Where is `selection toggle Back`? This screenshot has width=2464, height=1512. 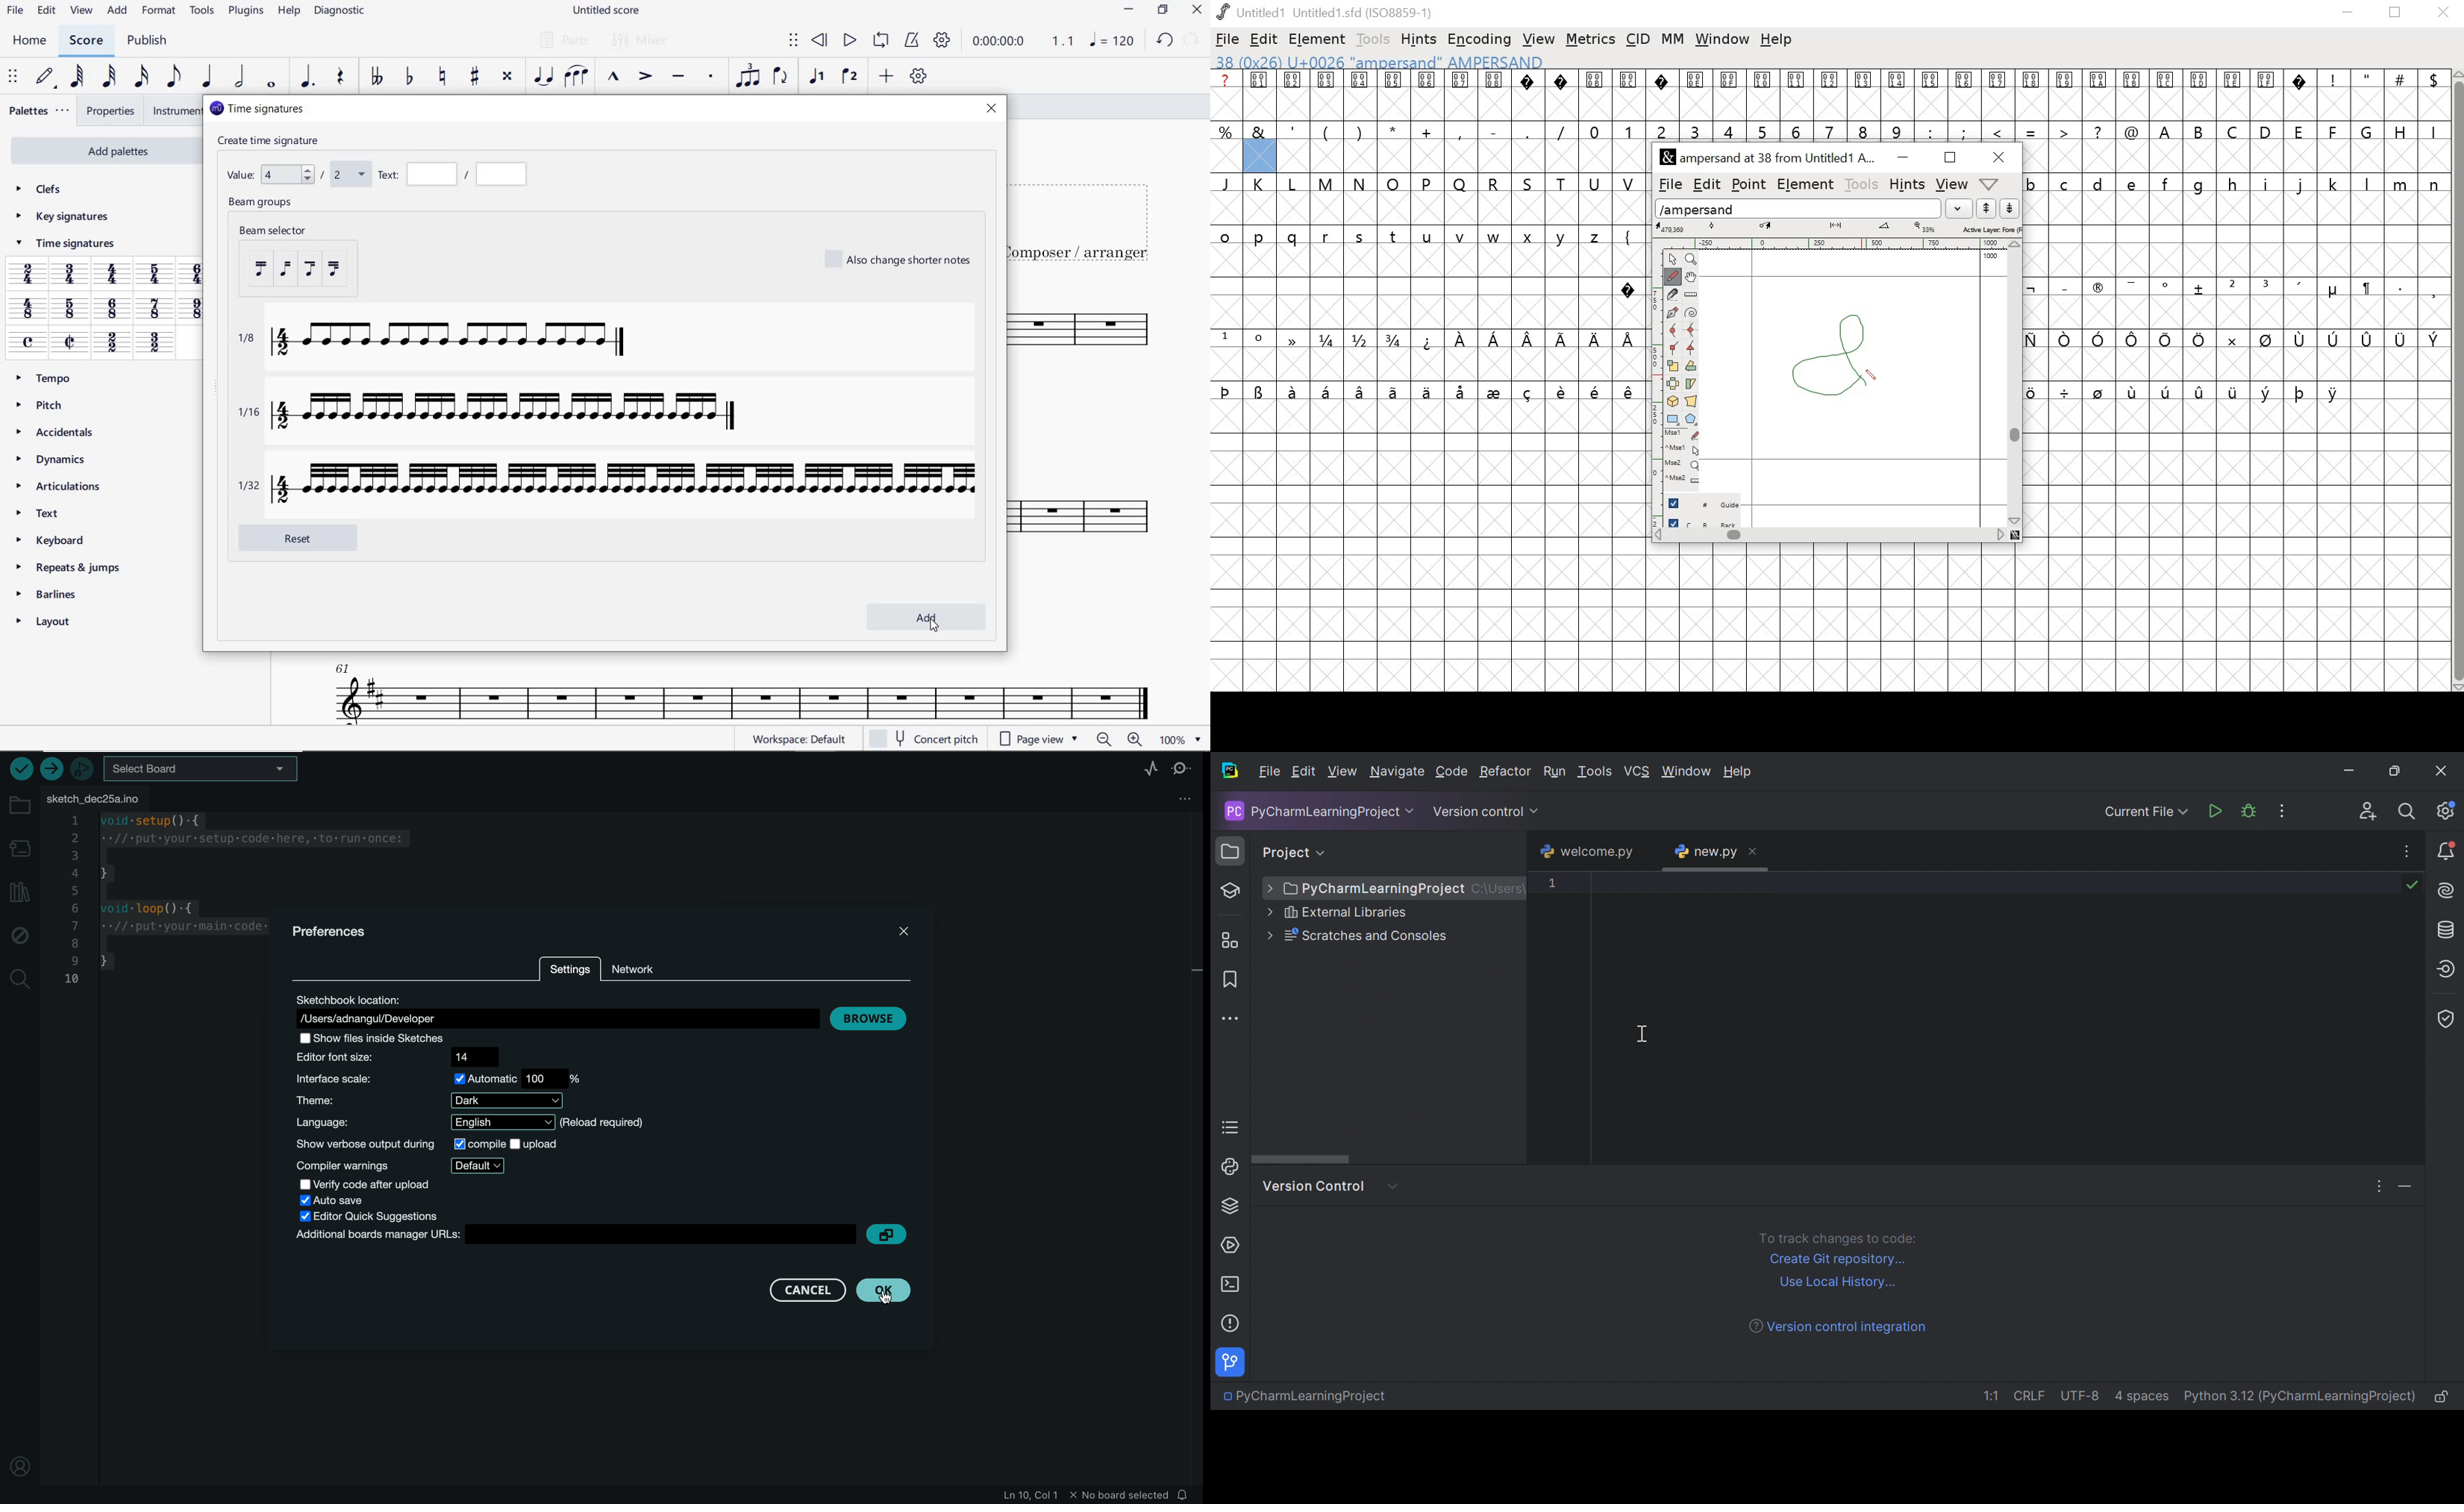
selection toggle Back is located at coordinates (1709, 521).